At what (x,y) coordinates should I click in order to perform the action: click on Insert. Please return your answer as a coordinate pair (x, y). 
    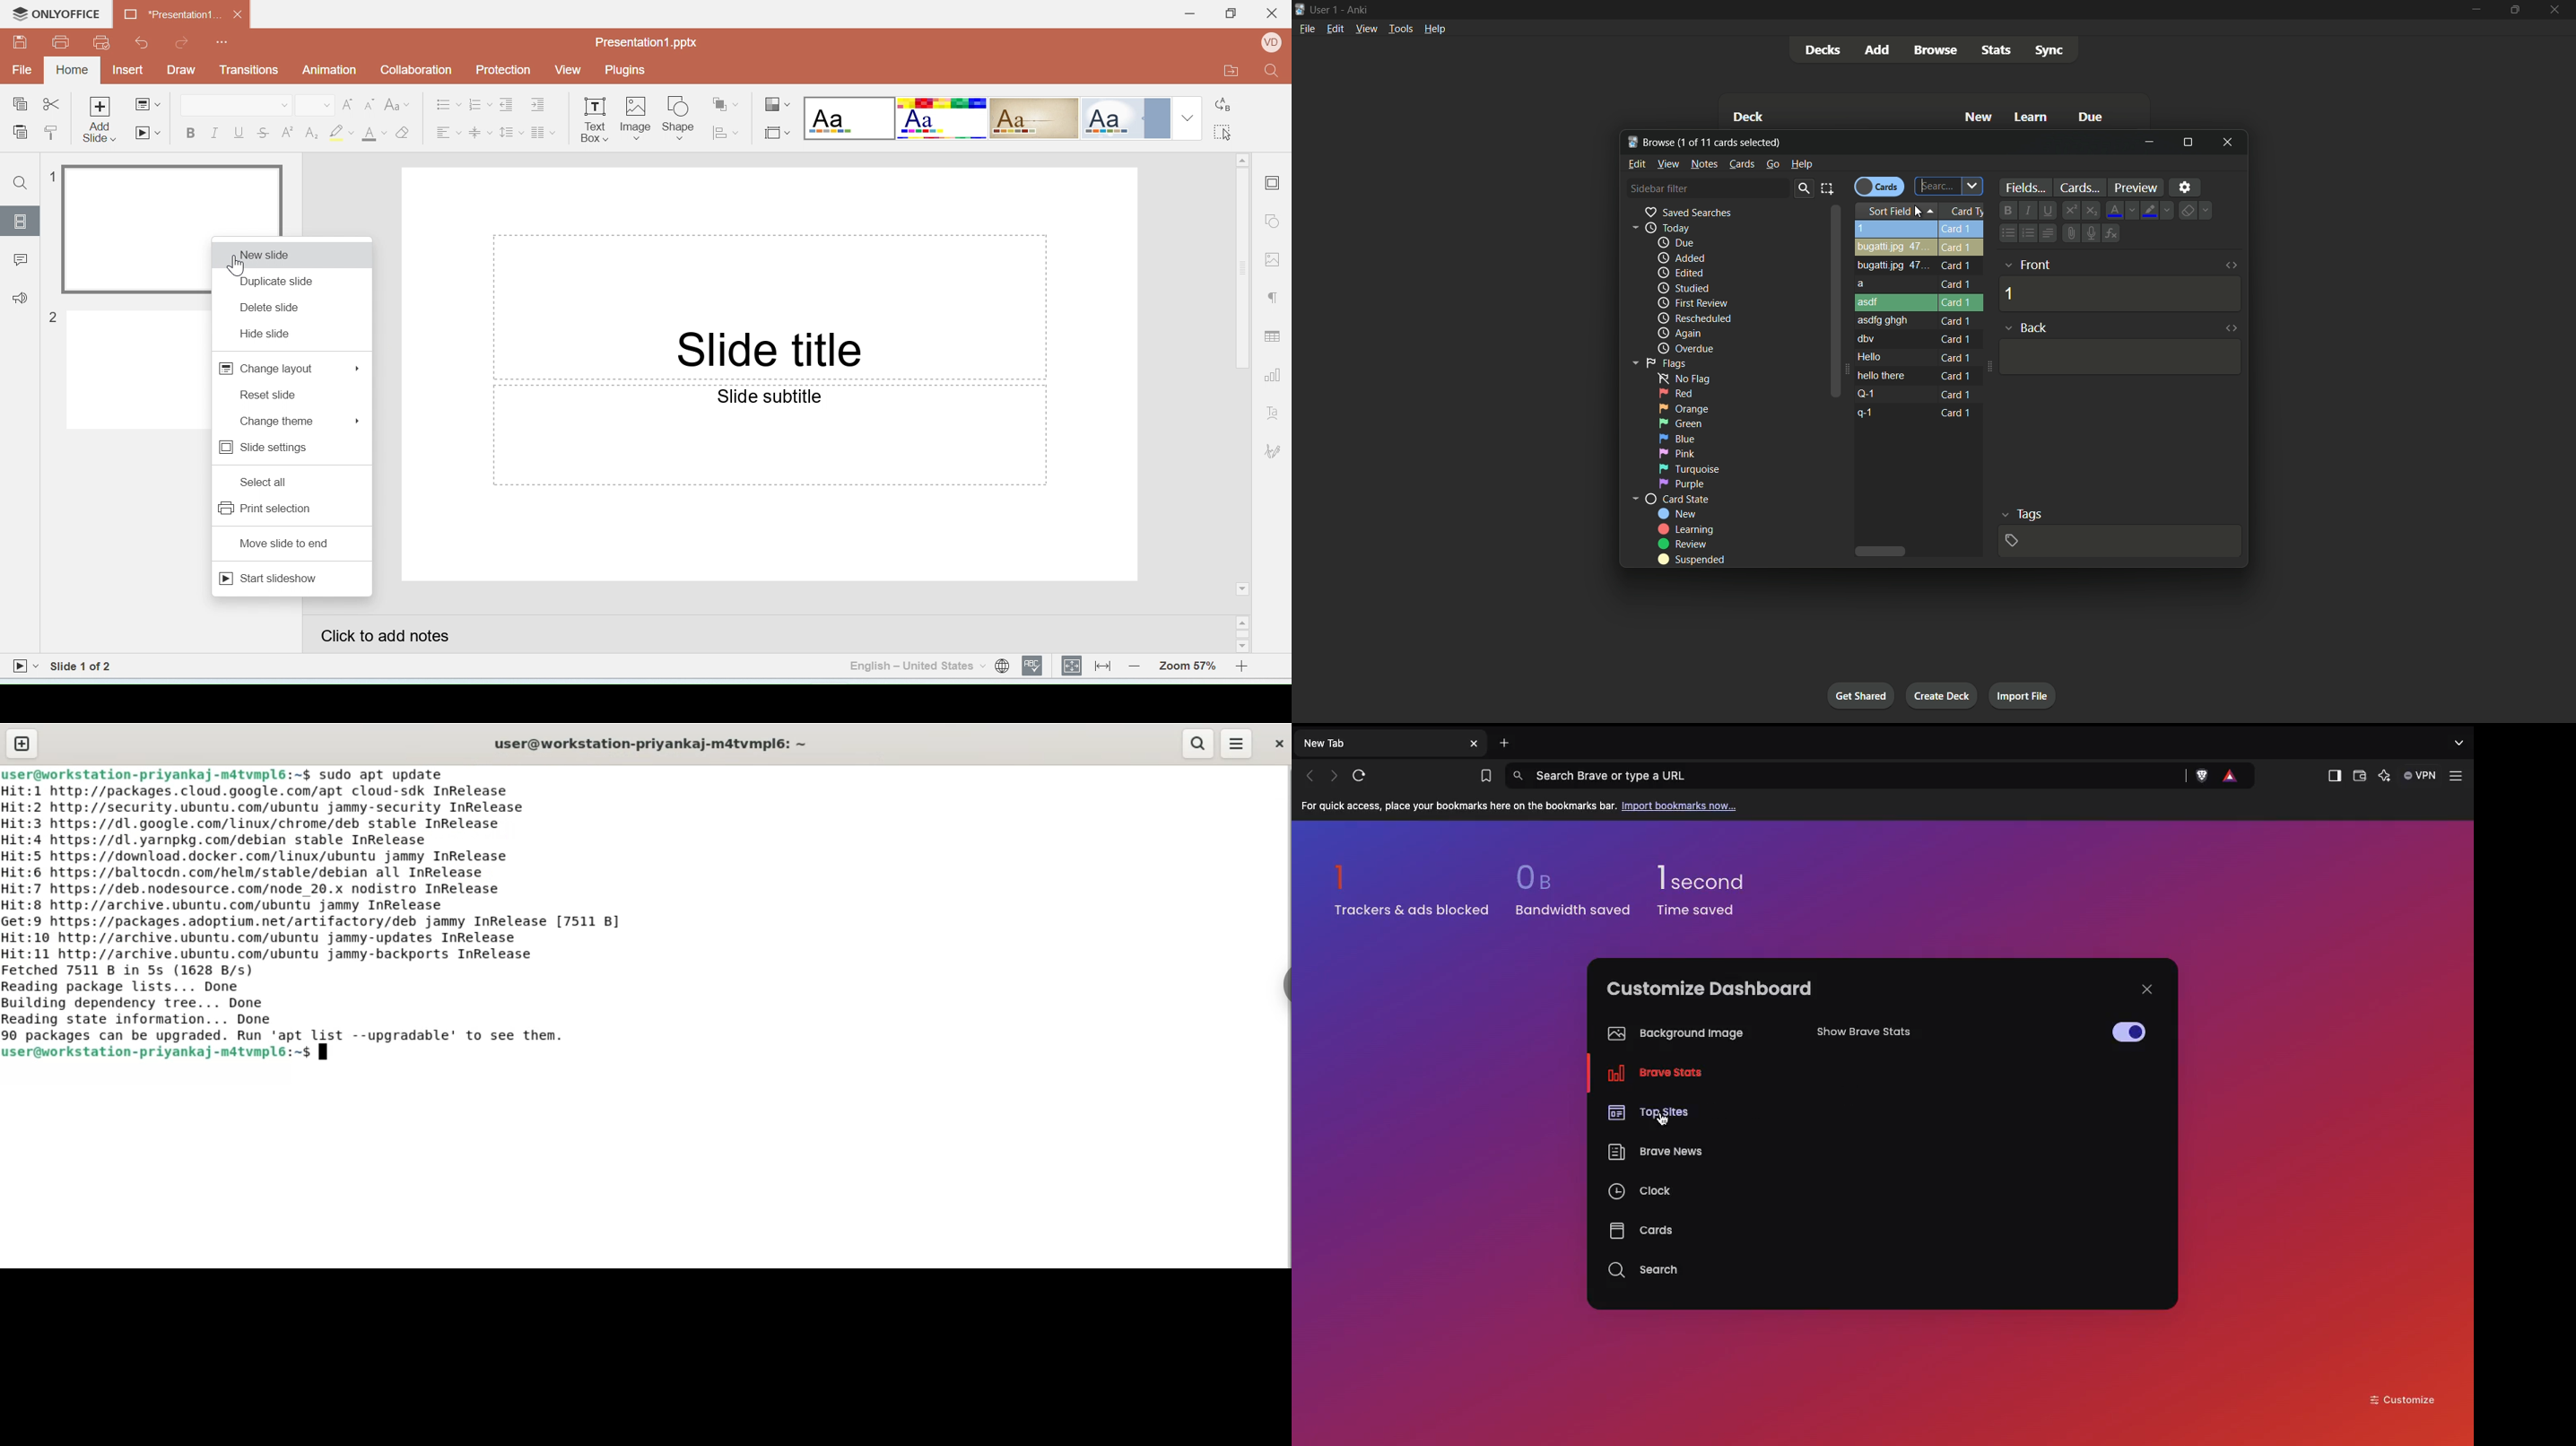
    Looking at the image, I should click on (131, 71).